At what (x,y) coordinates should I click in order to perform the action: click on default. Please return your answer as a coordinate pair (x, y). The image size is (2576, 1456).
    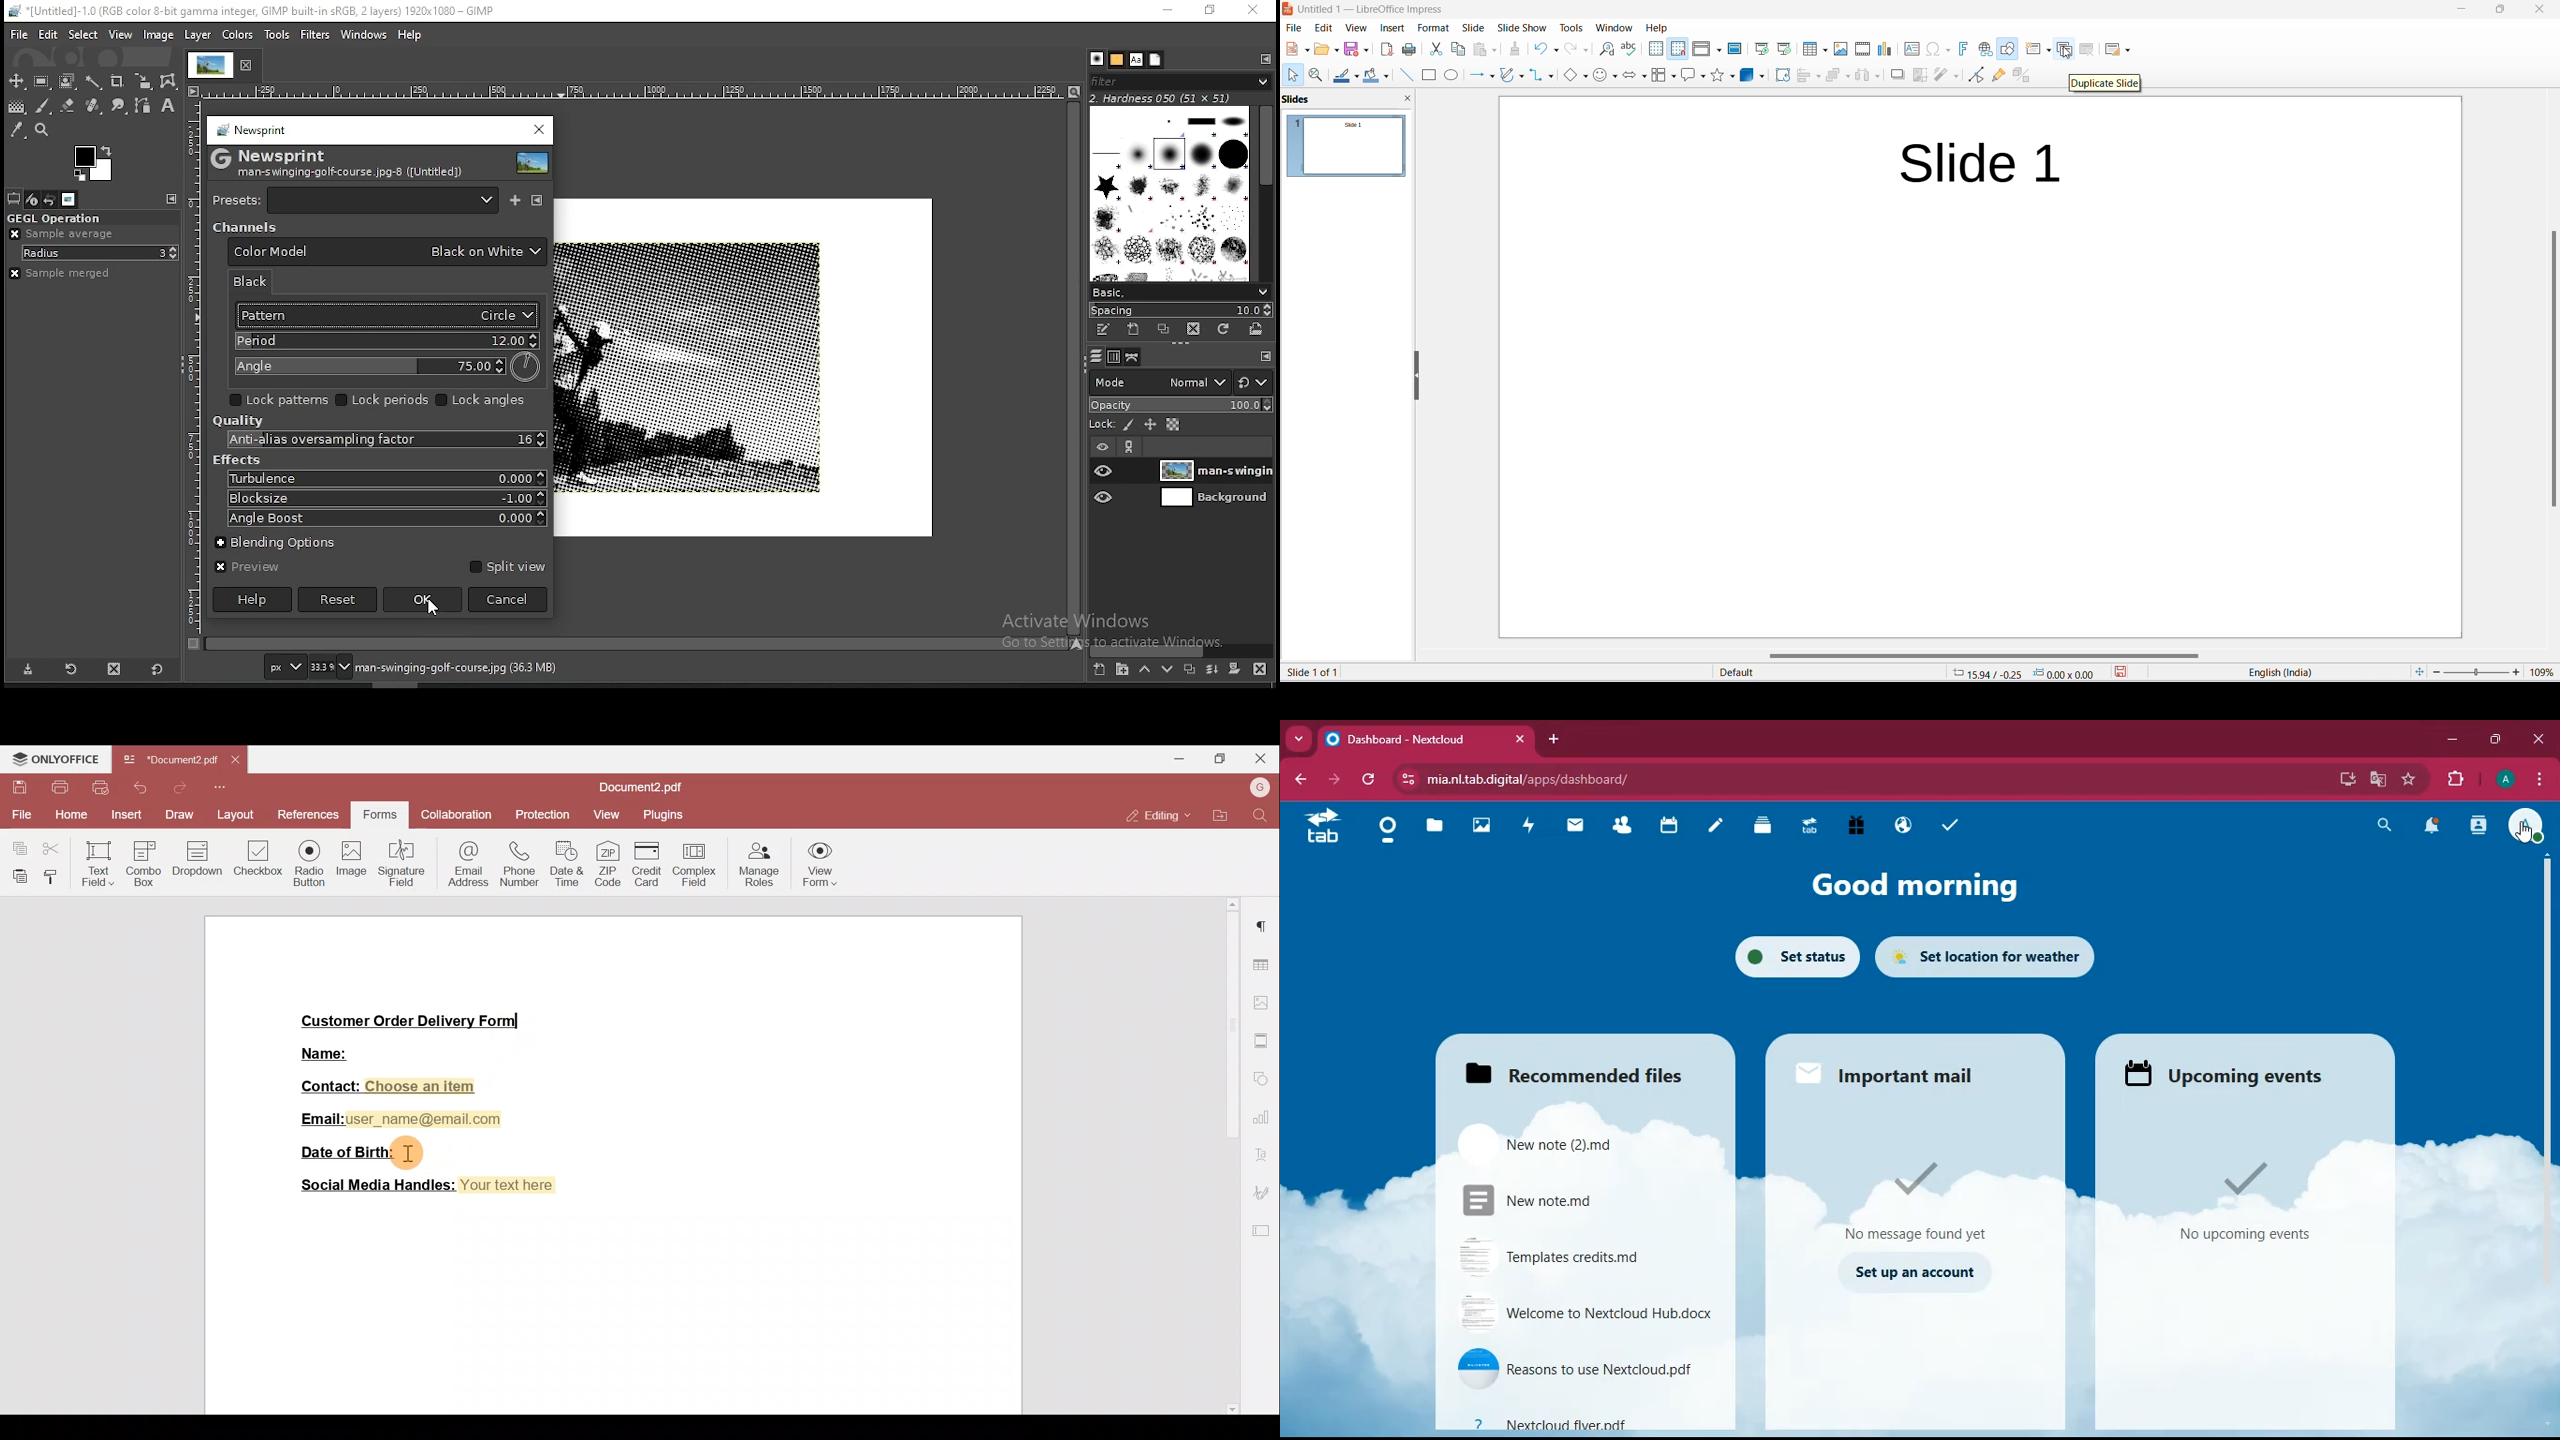
    Looking at the image, I should click on (1774, 674).